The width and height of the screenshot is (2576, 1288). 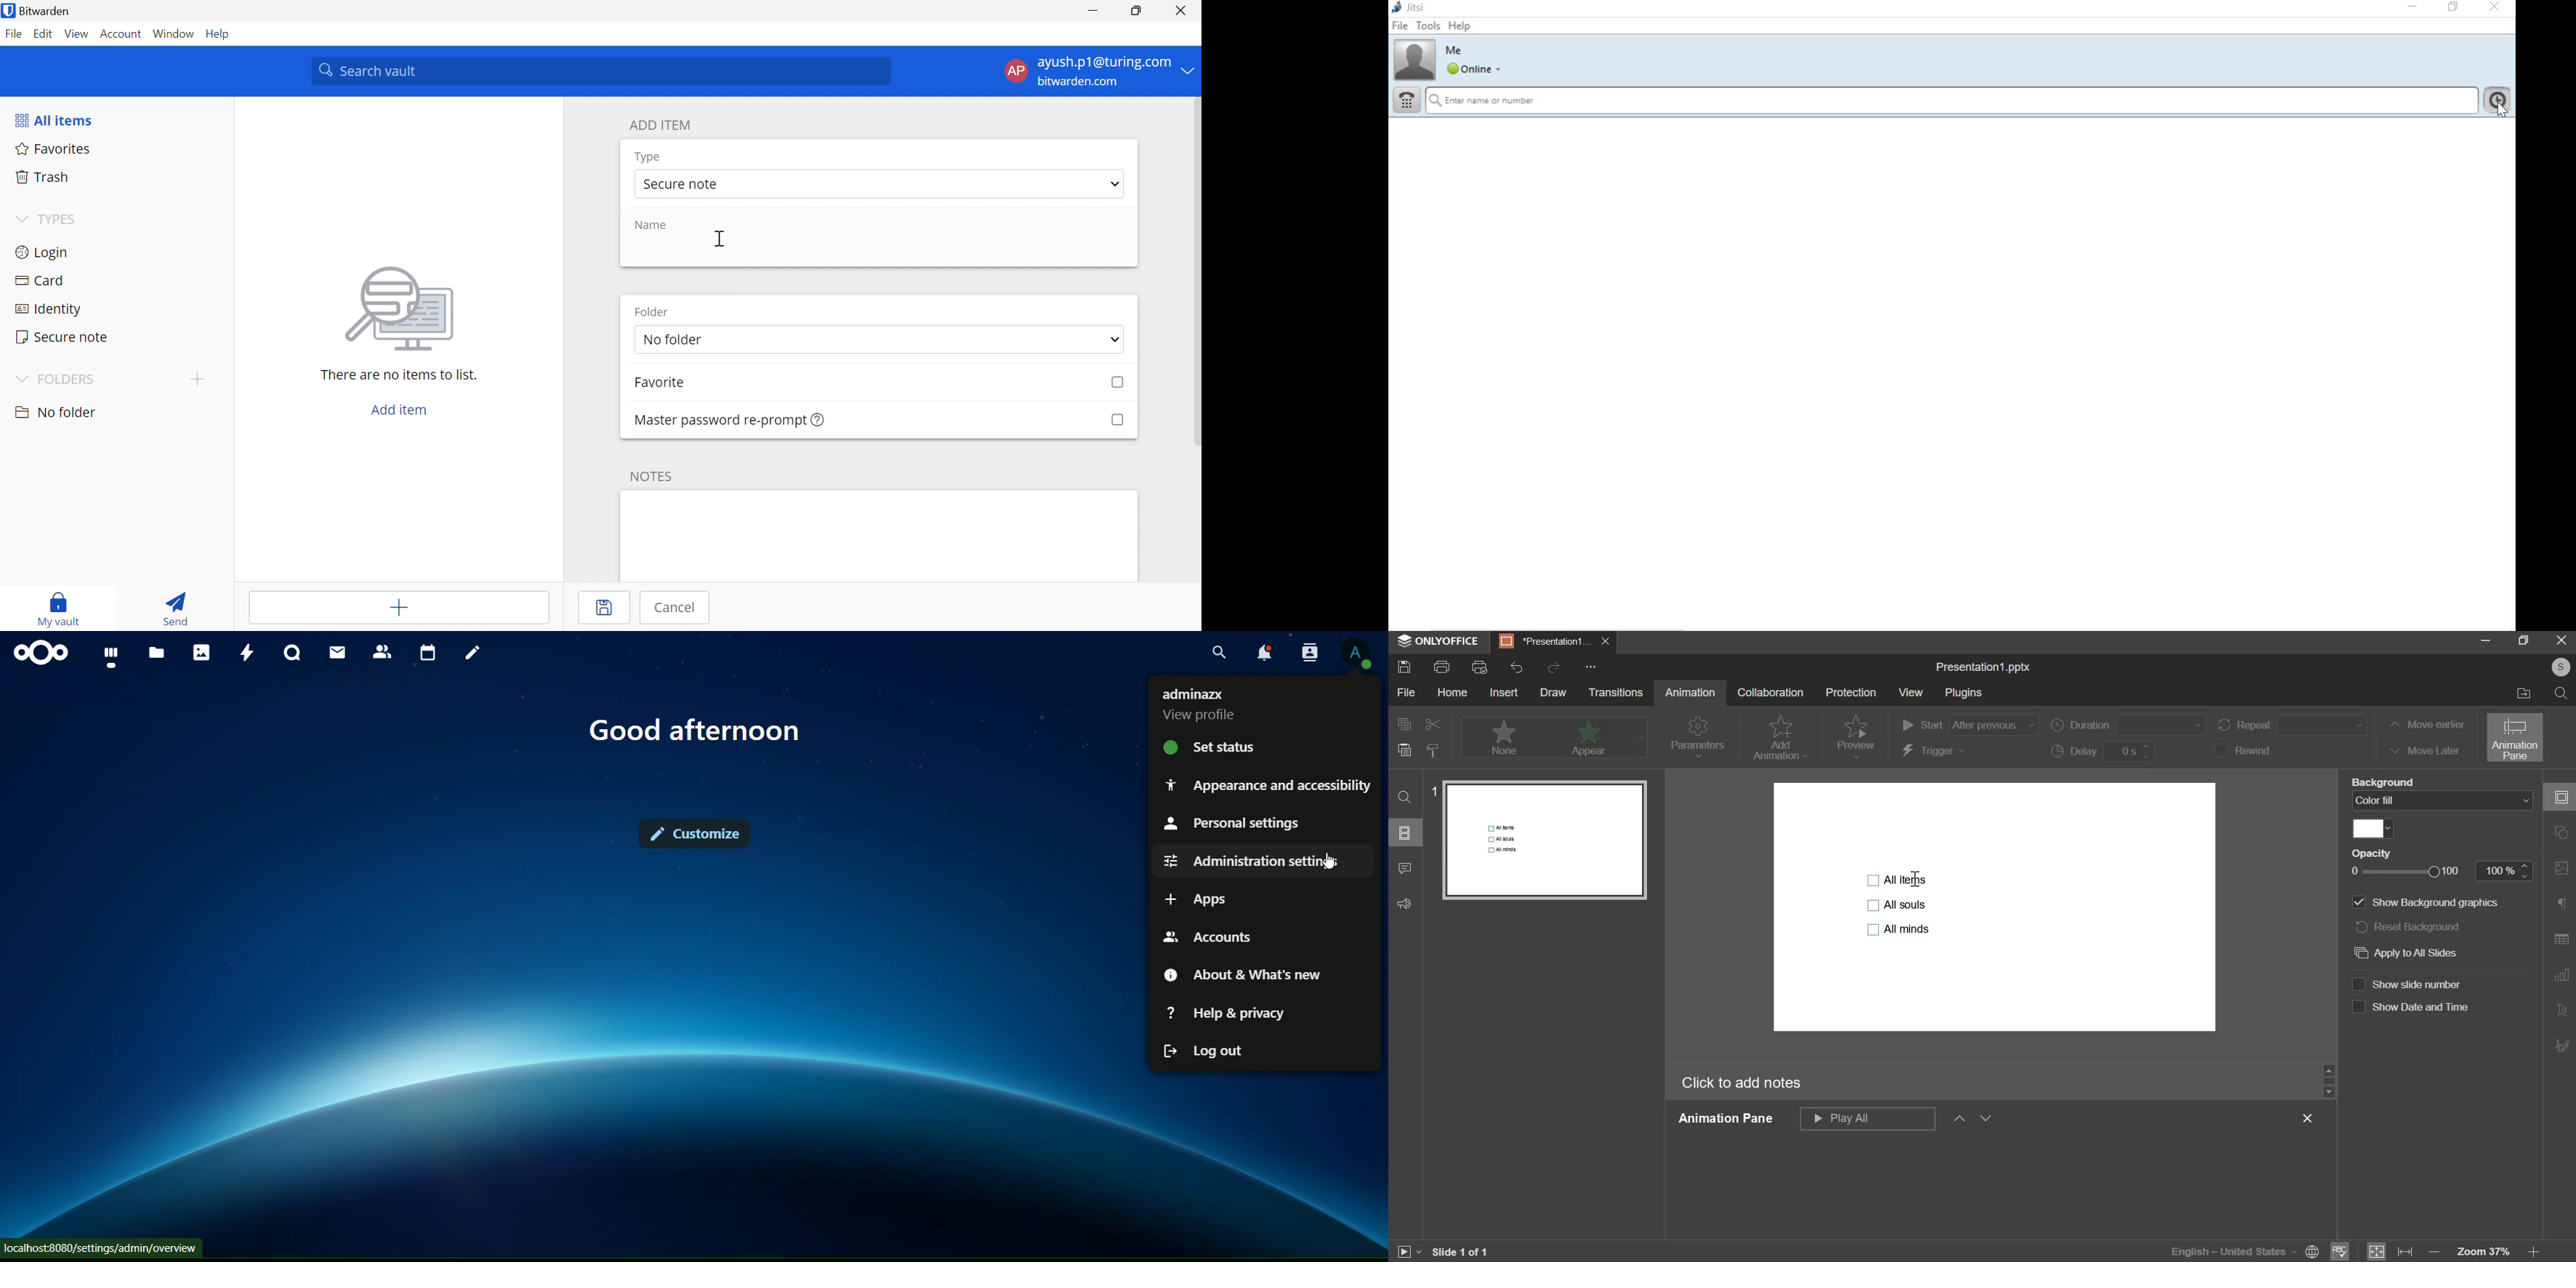 I want to click on save, so click(x=1403, y=666).